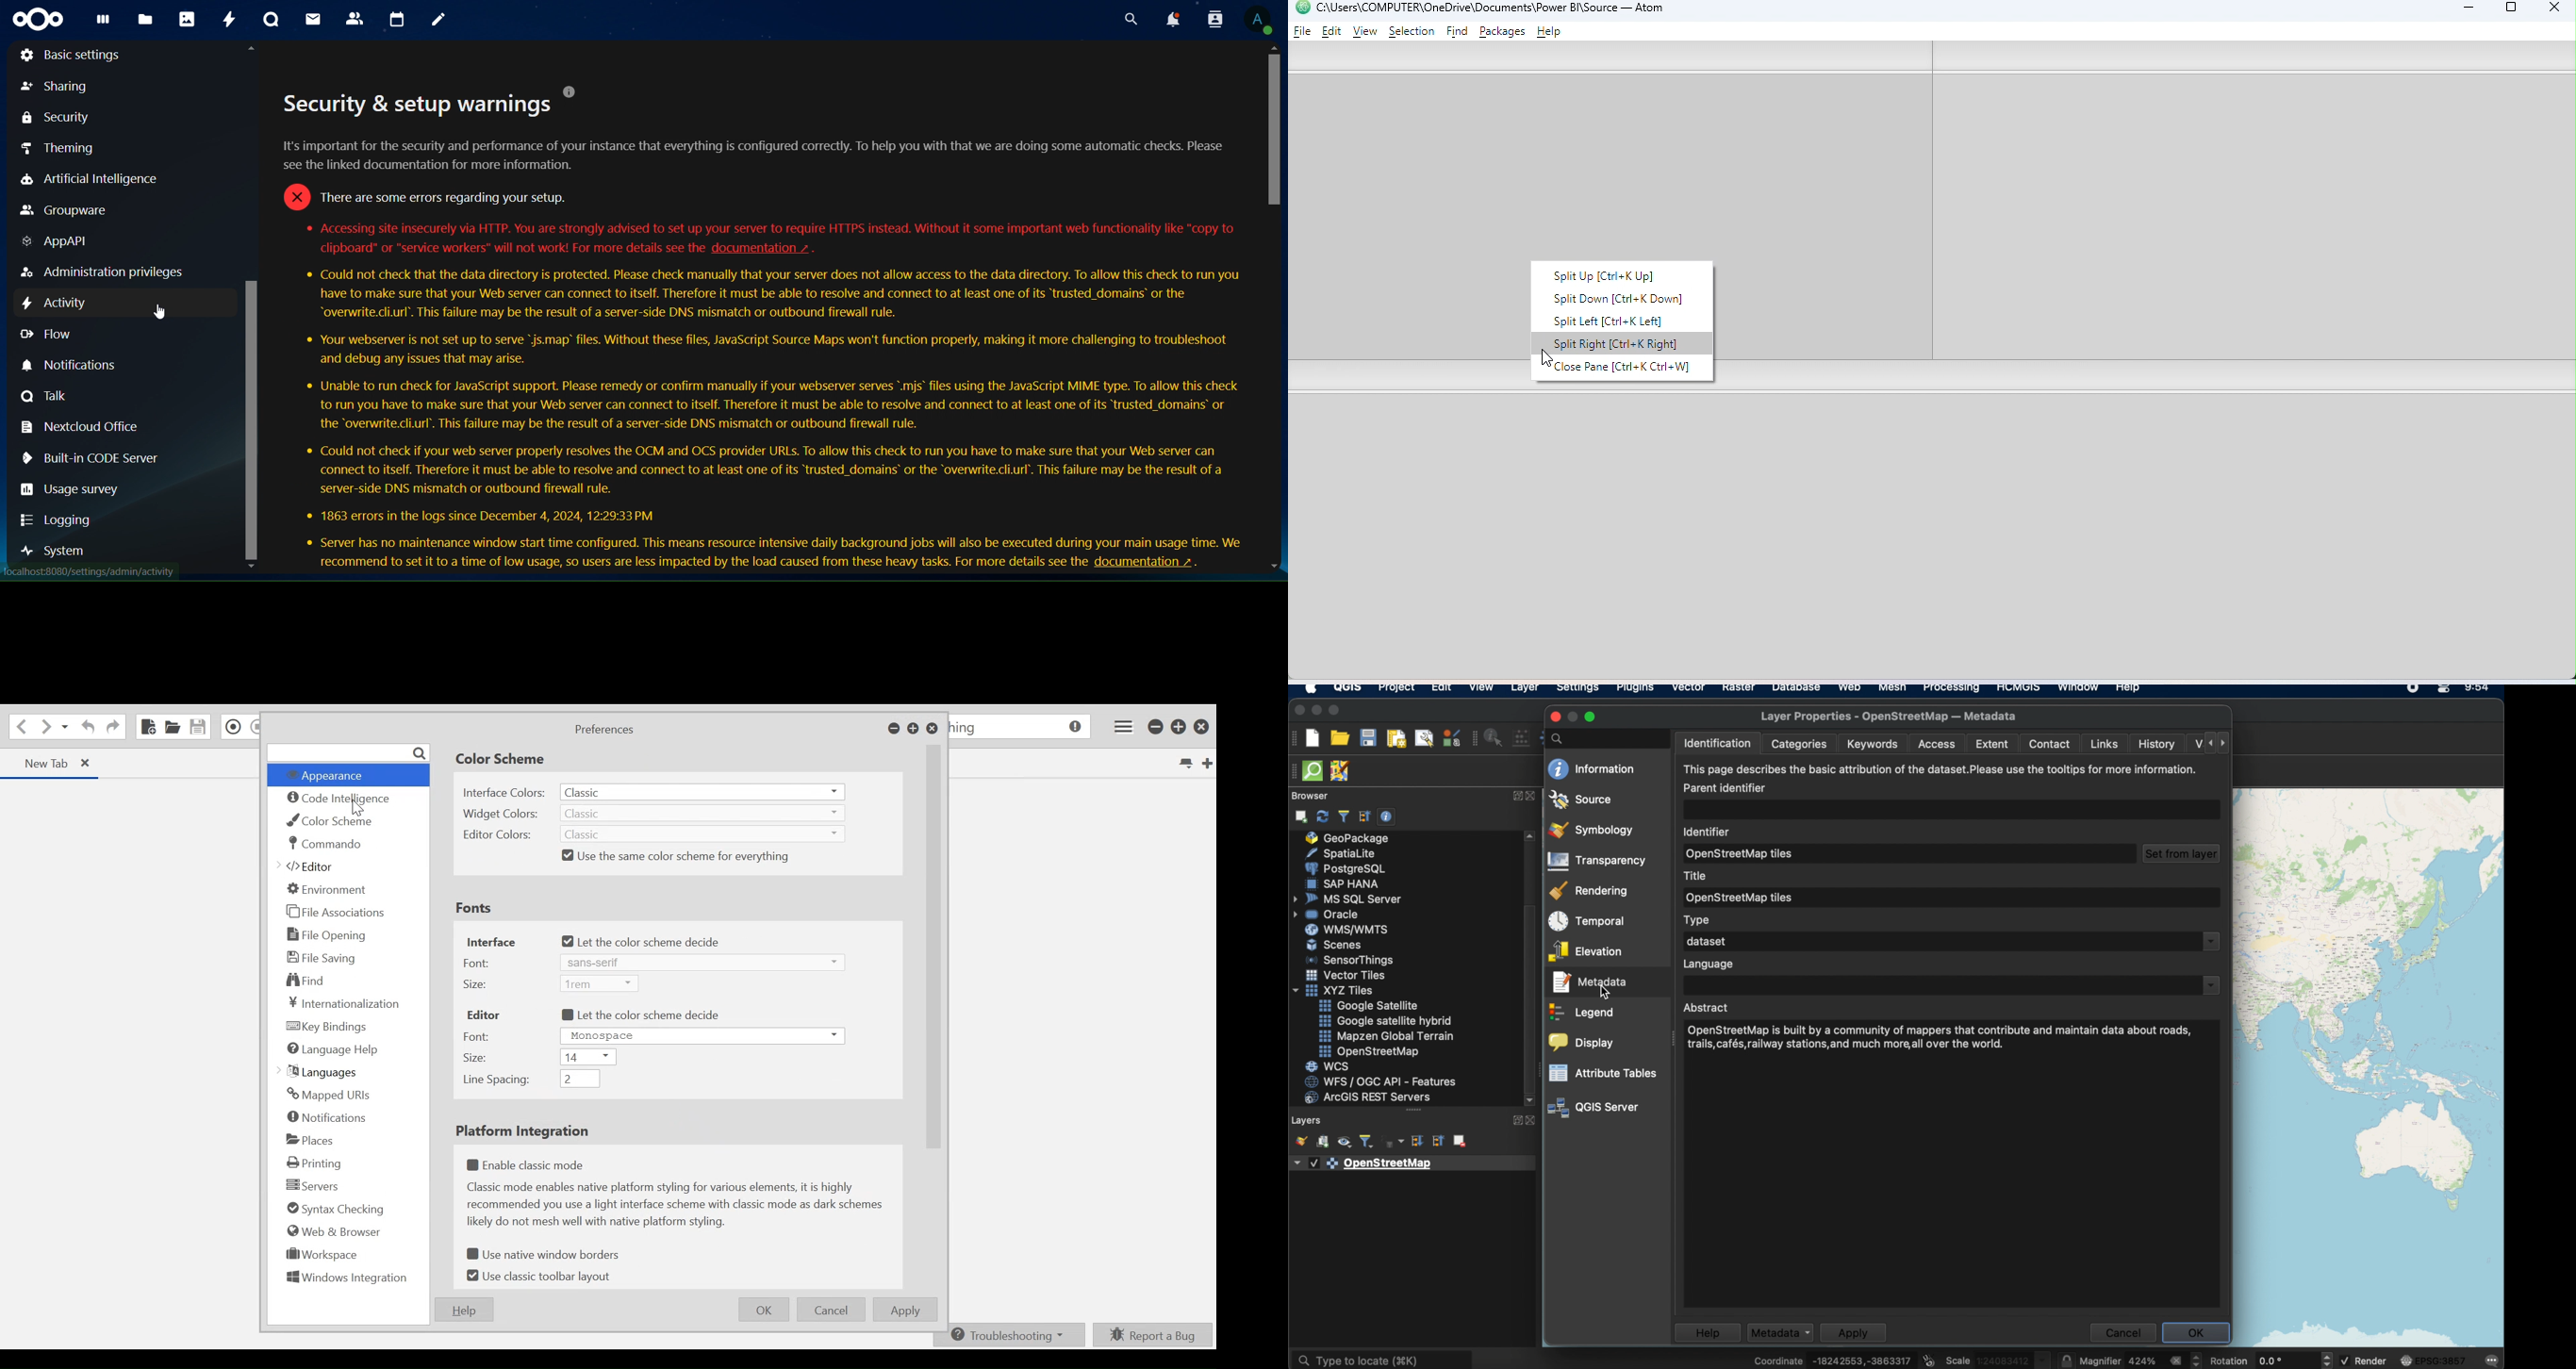 This screenshot has height=1372, width=2576. Describe the element at coordinates (1710, 831) in the screenshot. I see `identifier` at that location.